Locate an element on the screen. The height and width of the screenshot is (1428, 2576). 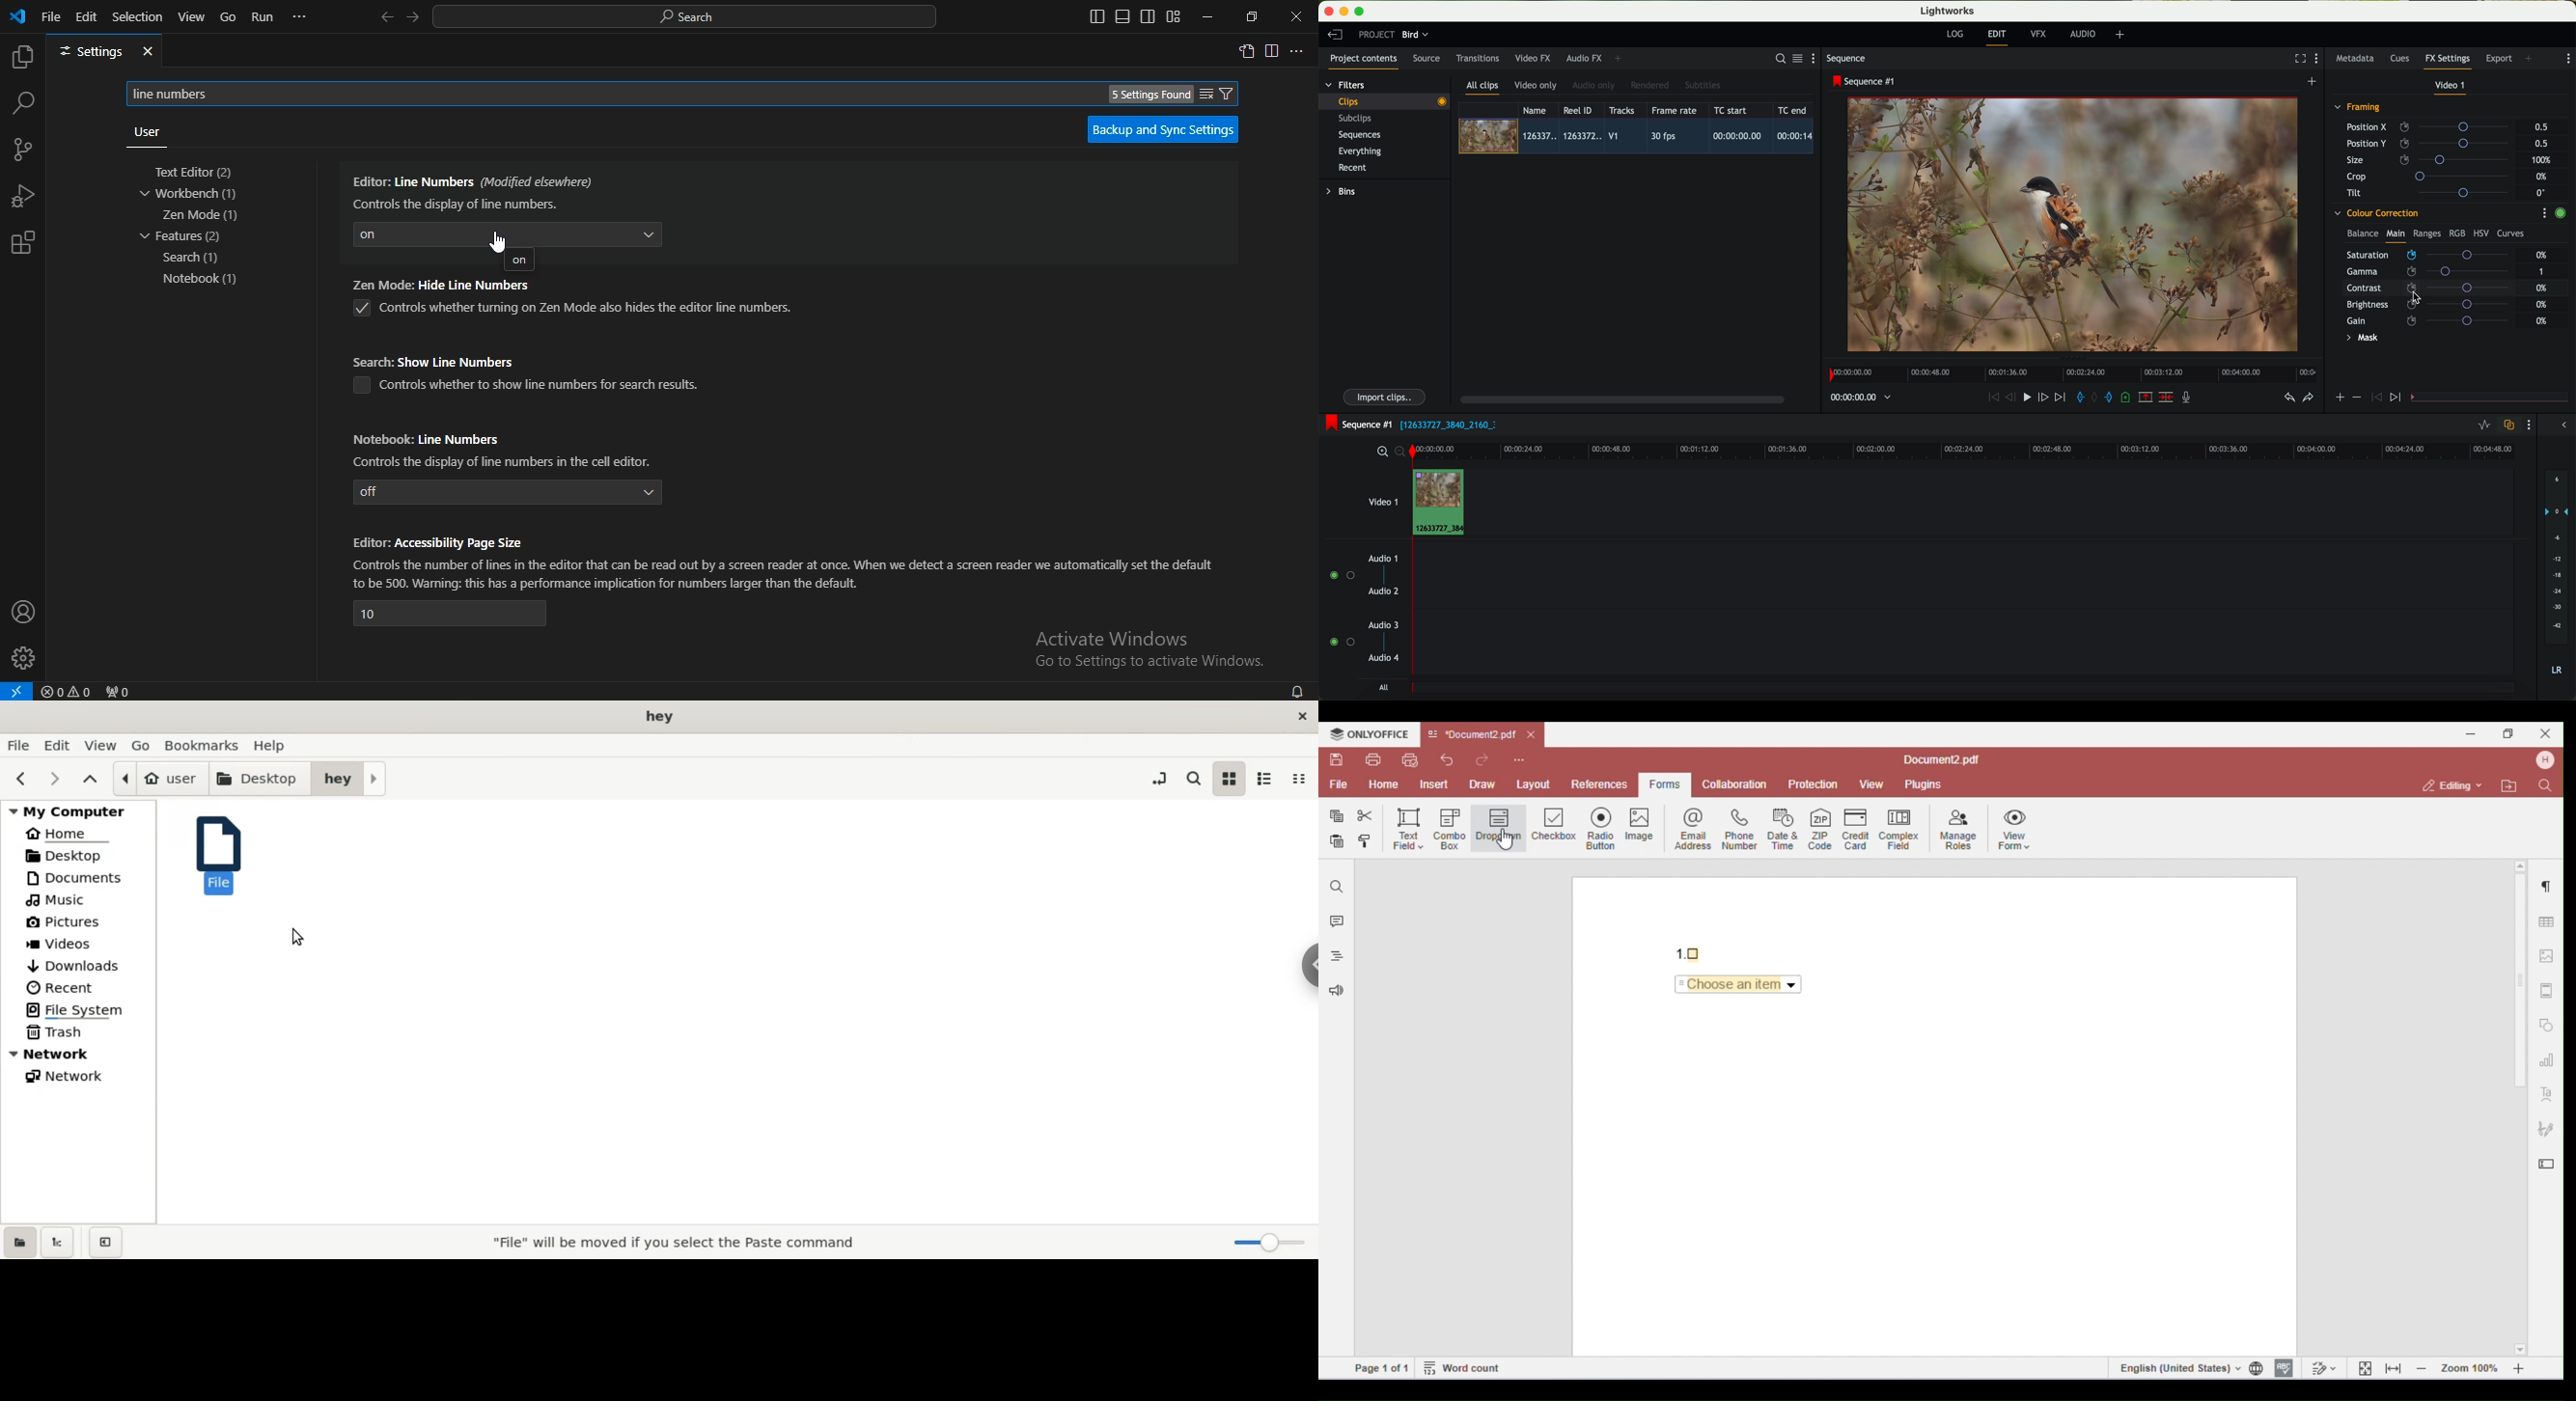
toggle primary sidebar is located at coordinates (1097, 16).